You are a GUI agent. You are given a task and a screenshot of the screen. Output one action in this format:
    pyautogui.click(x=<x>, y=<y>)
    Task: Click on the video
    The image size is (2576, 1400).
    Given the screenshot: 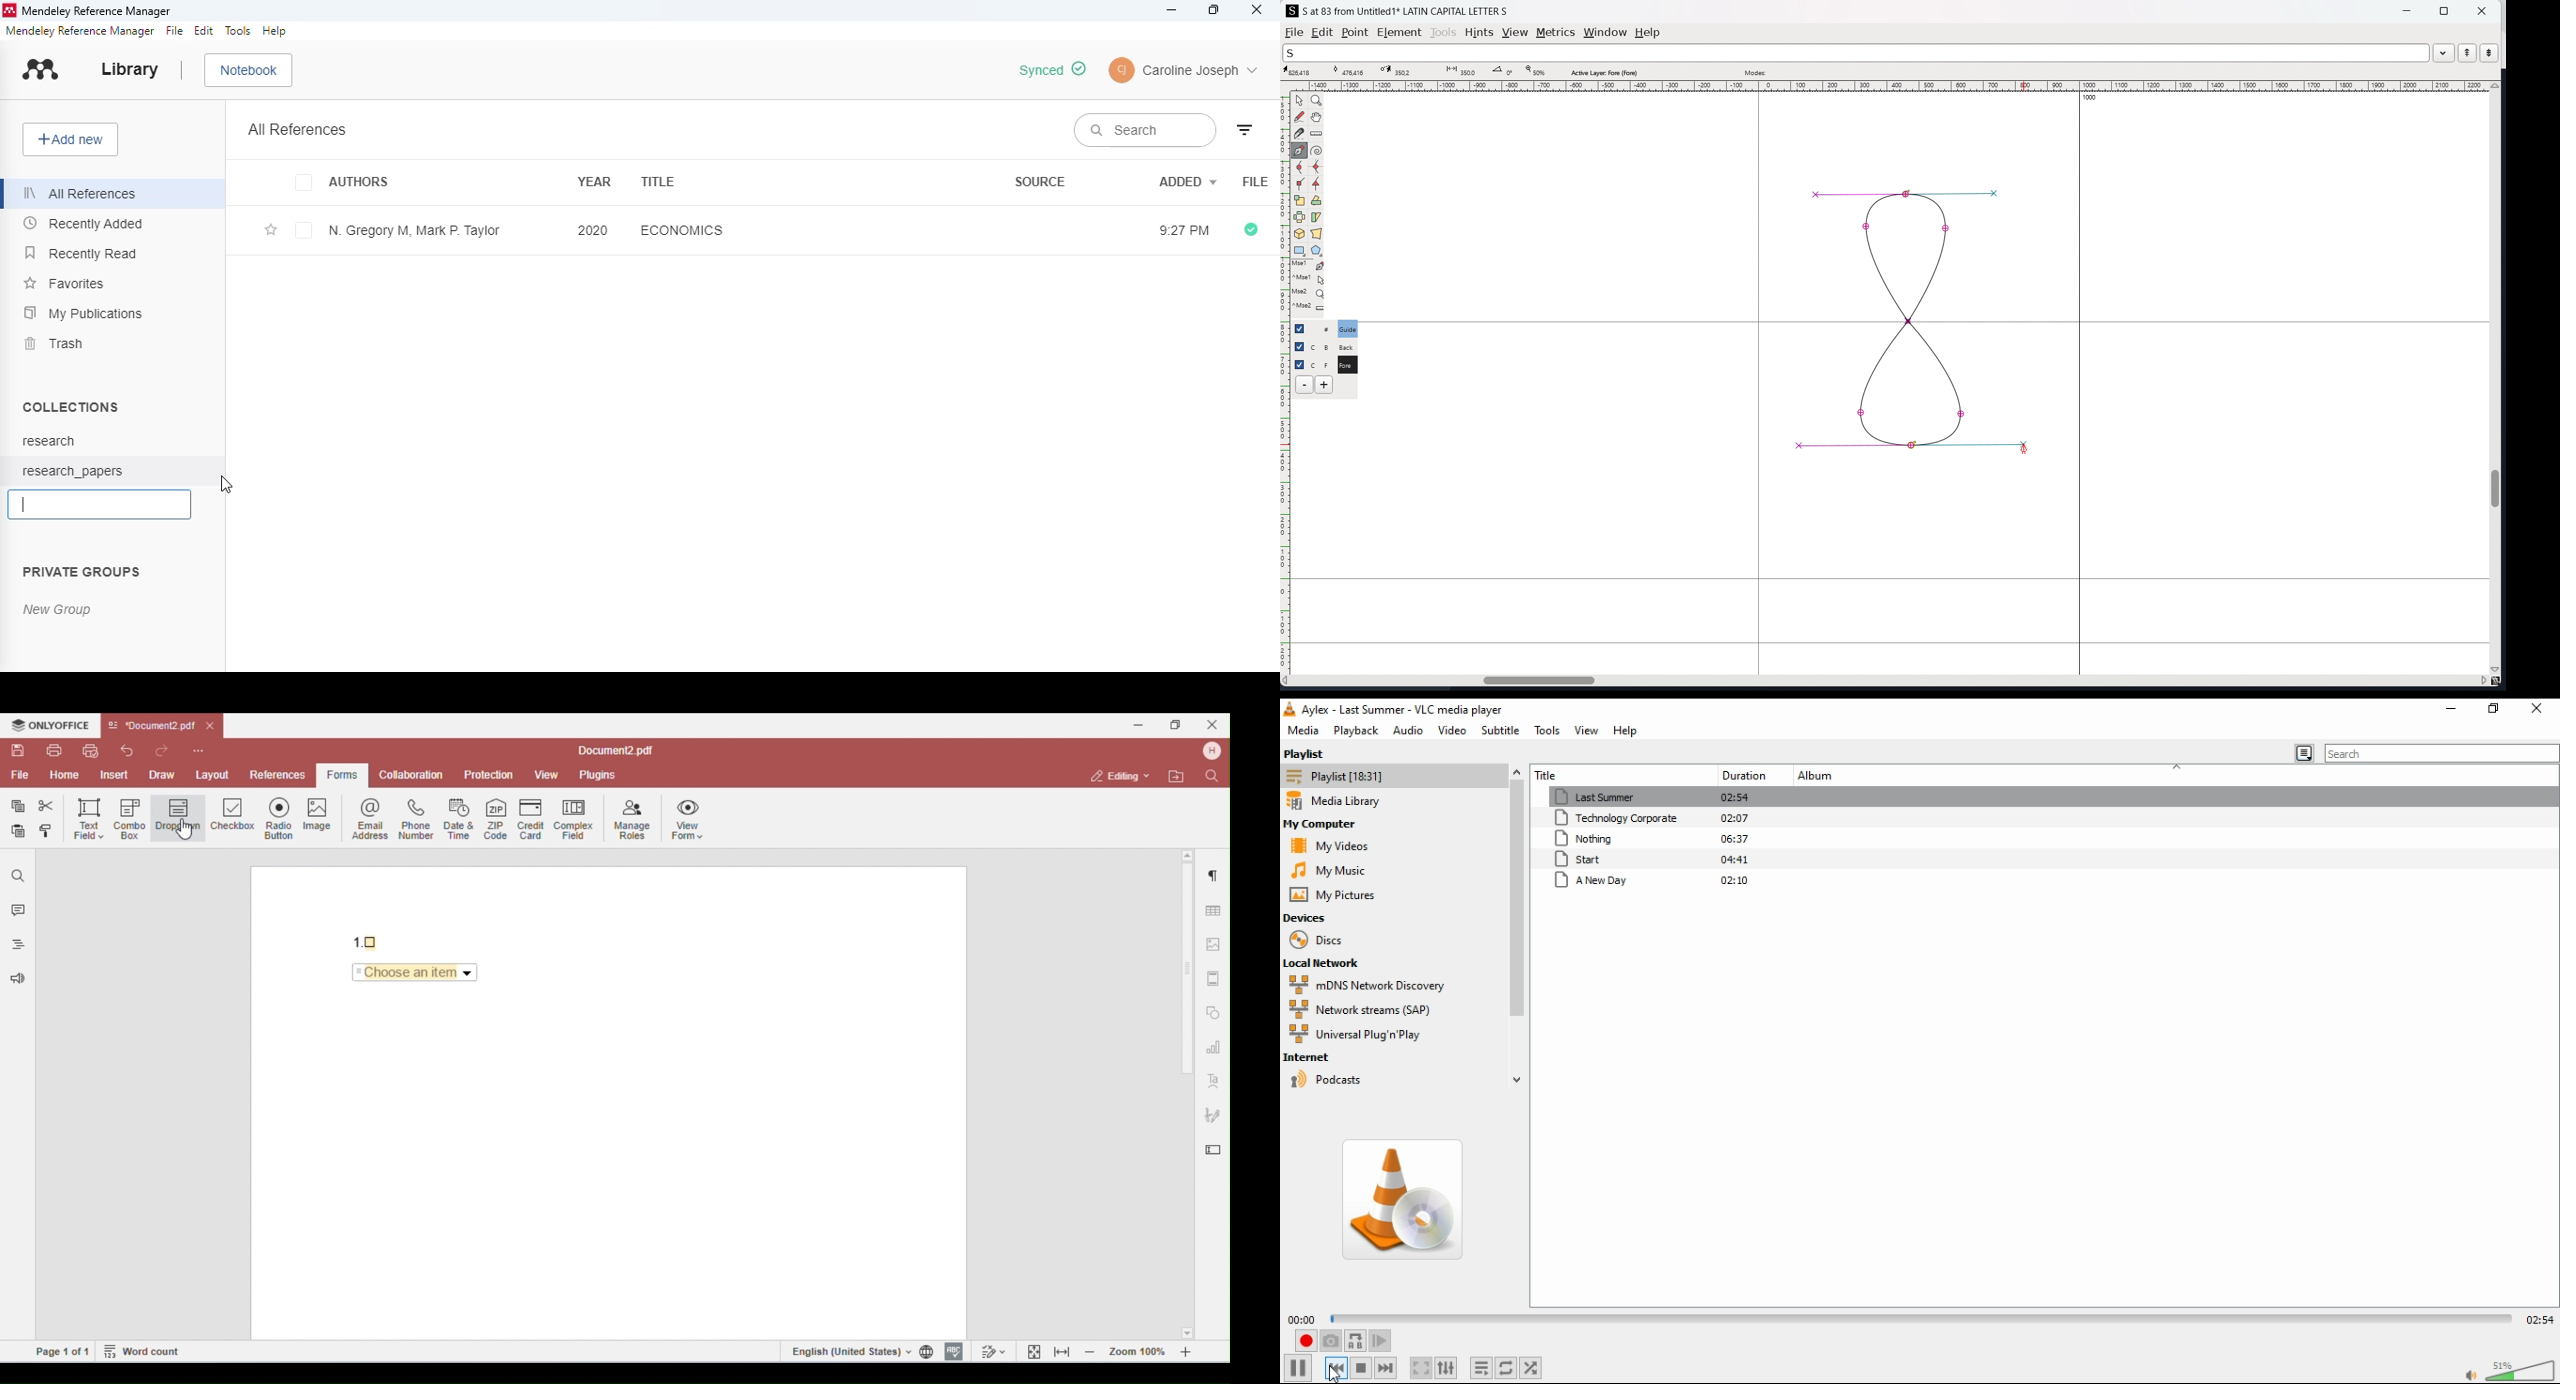 What is the action you would take?
    pyautogui.click(x=1448, y=728)
    